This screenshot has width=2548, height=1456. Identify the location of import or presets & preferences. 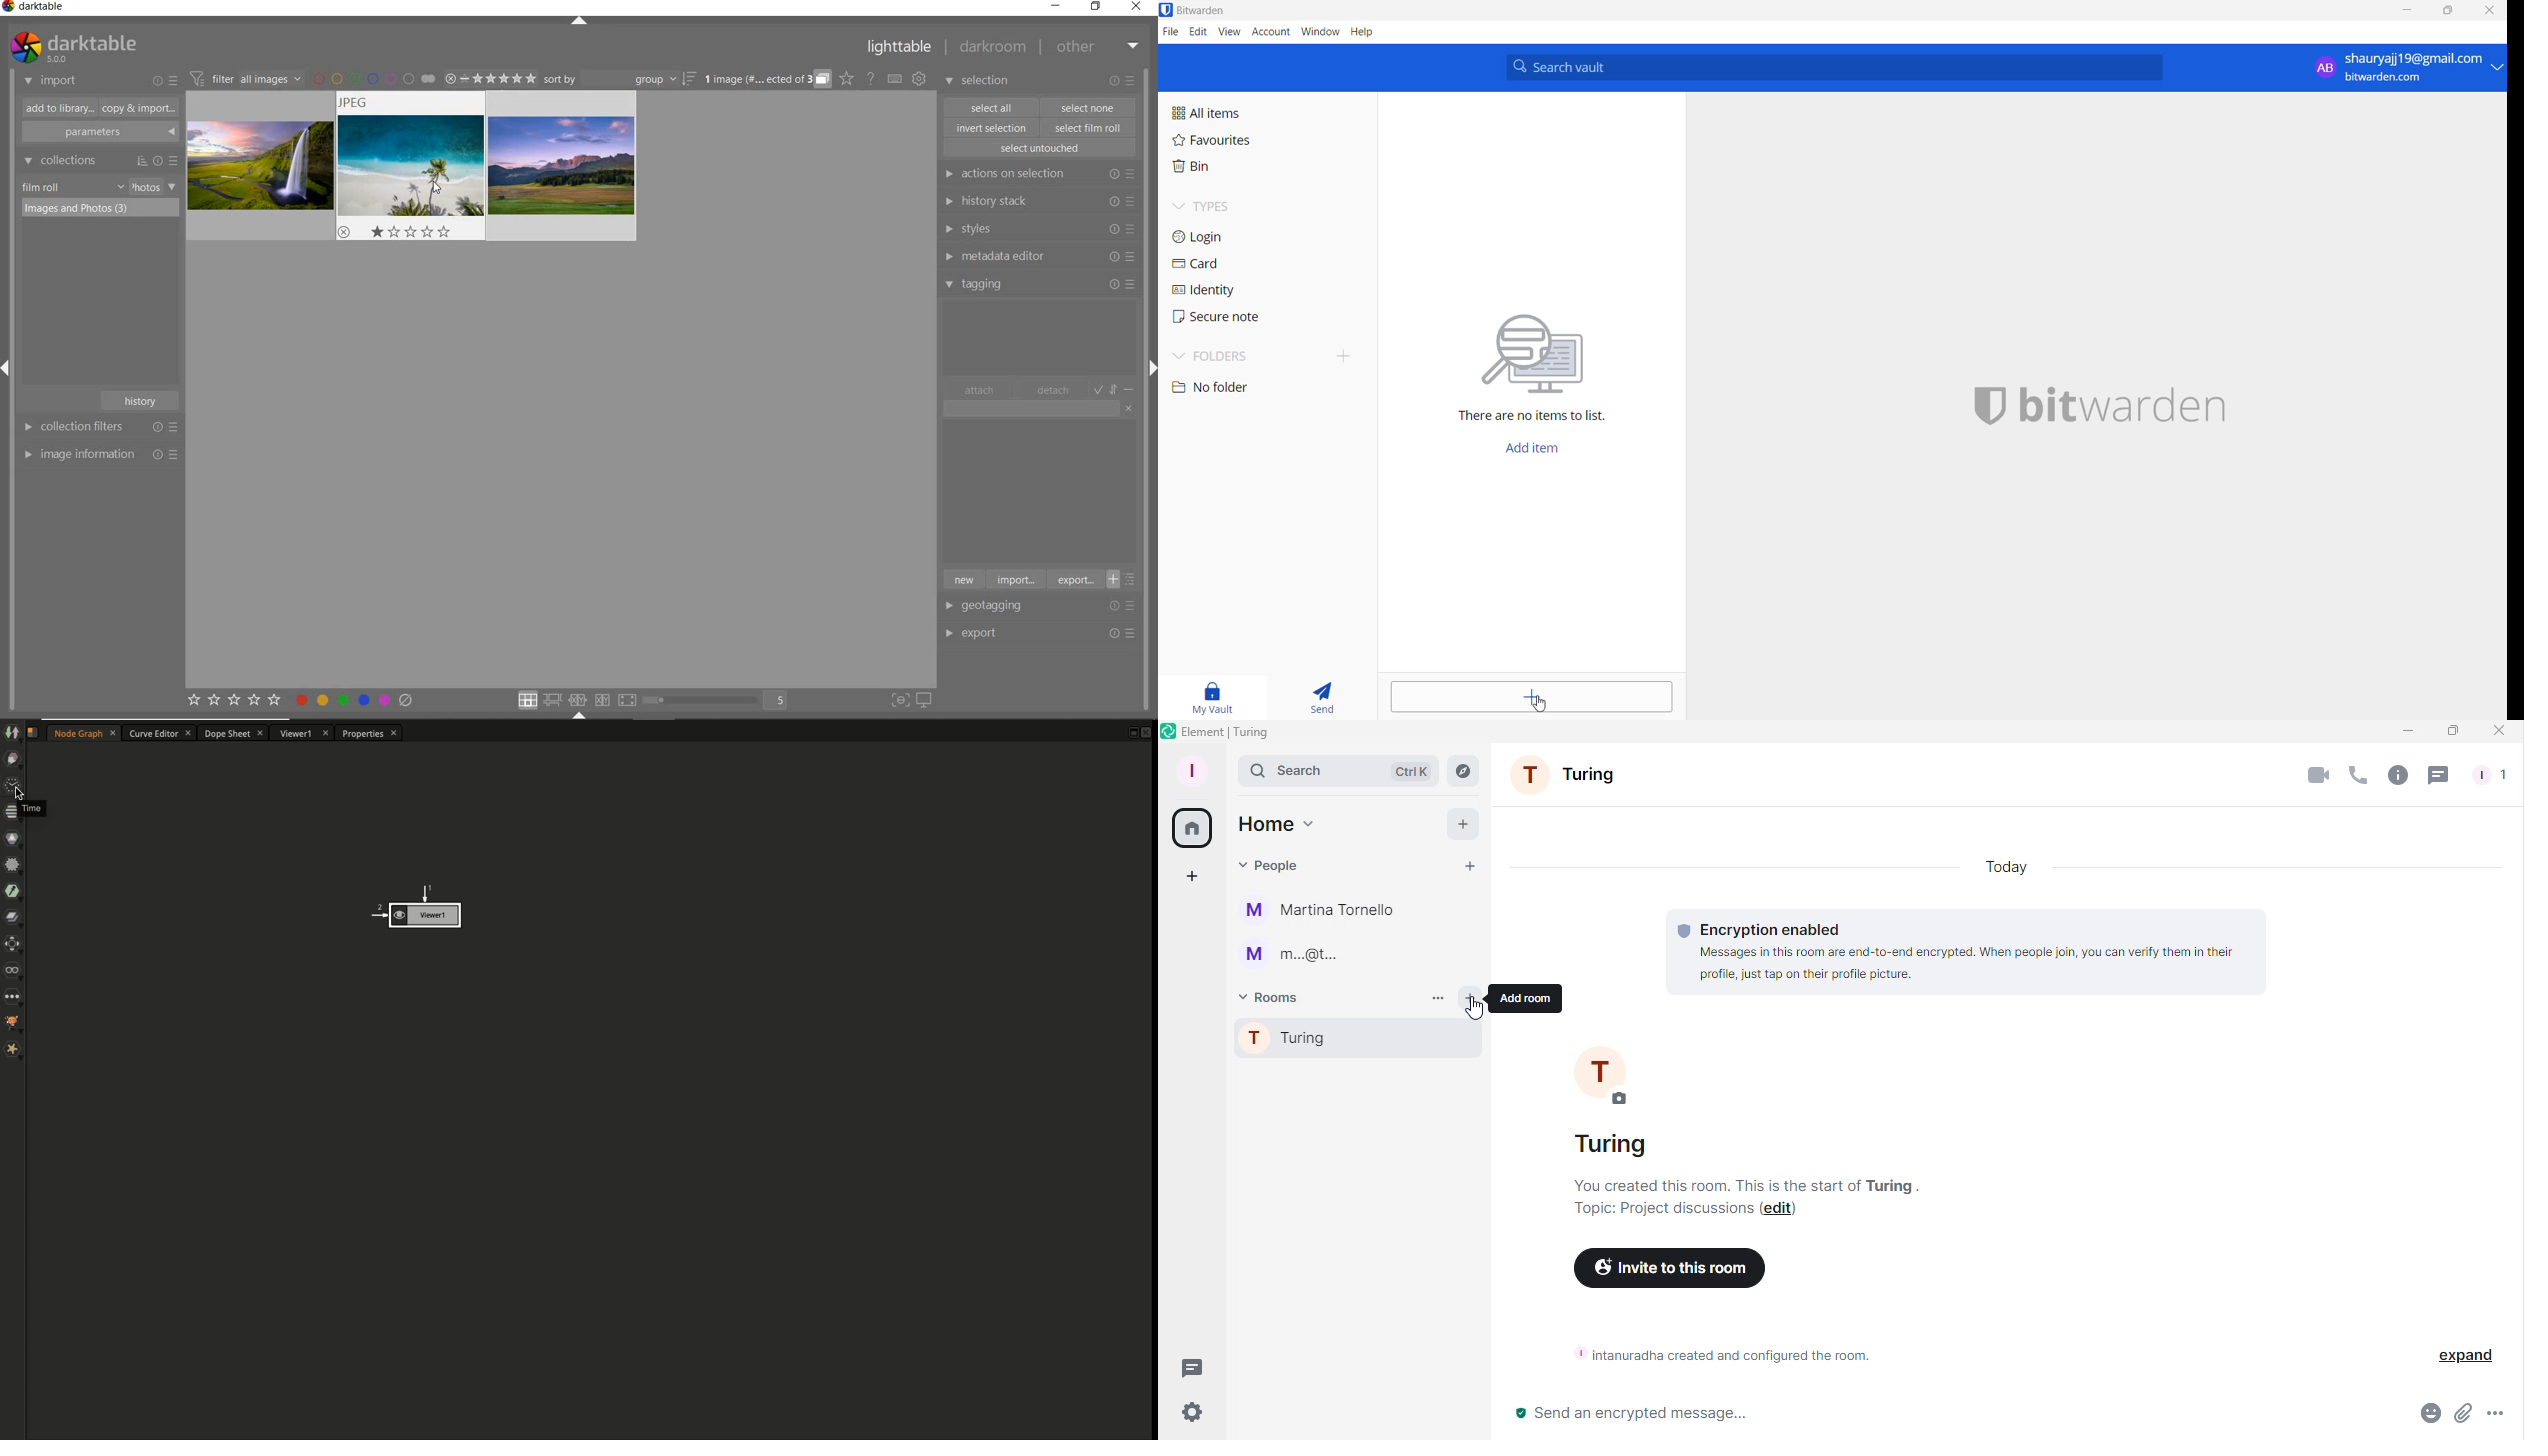
(165, 80).